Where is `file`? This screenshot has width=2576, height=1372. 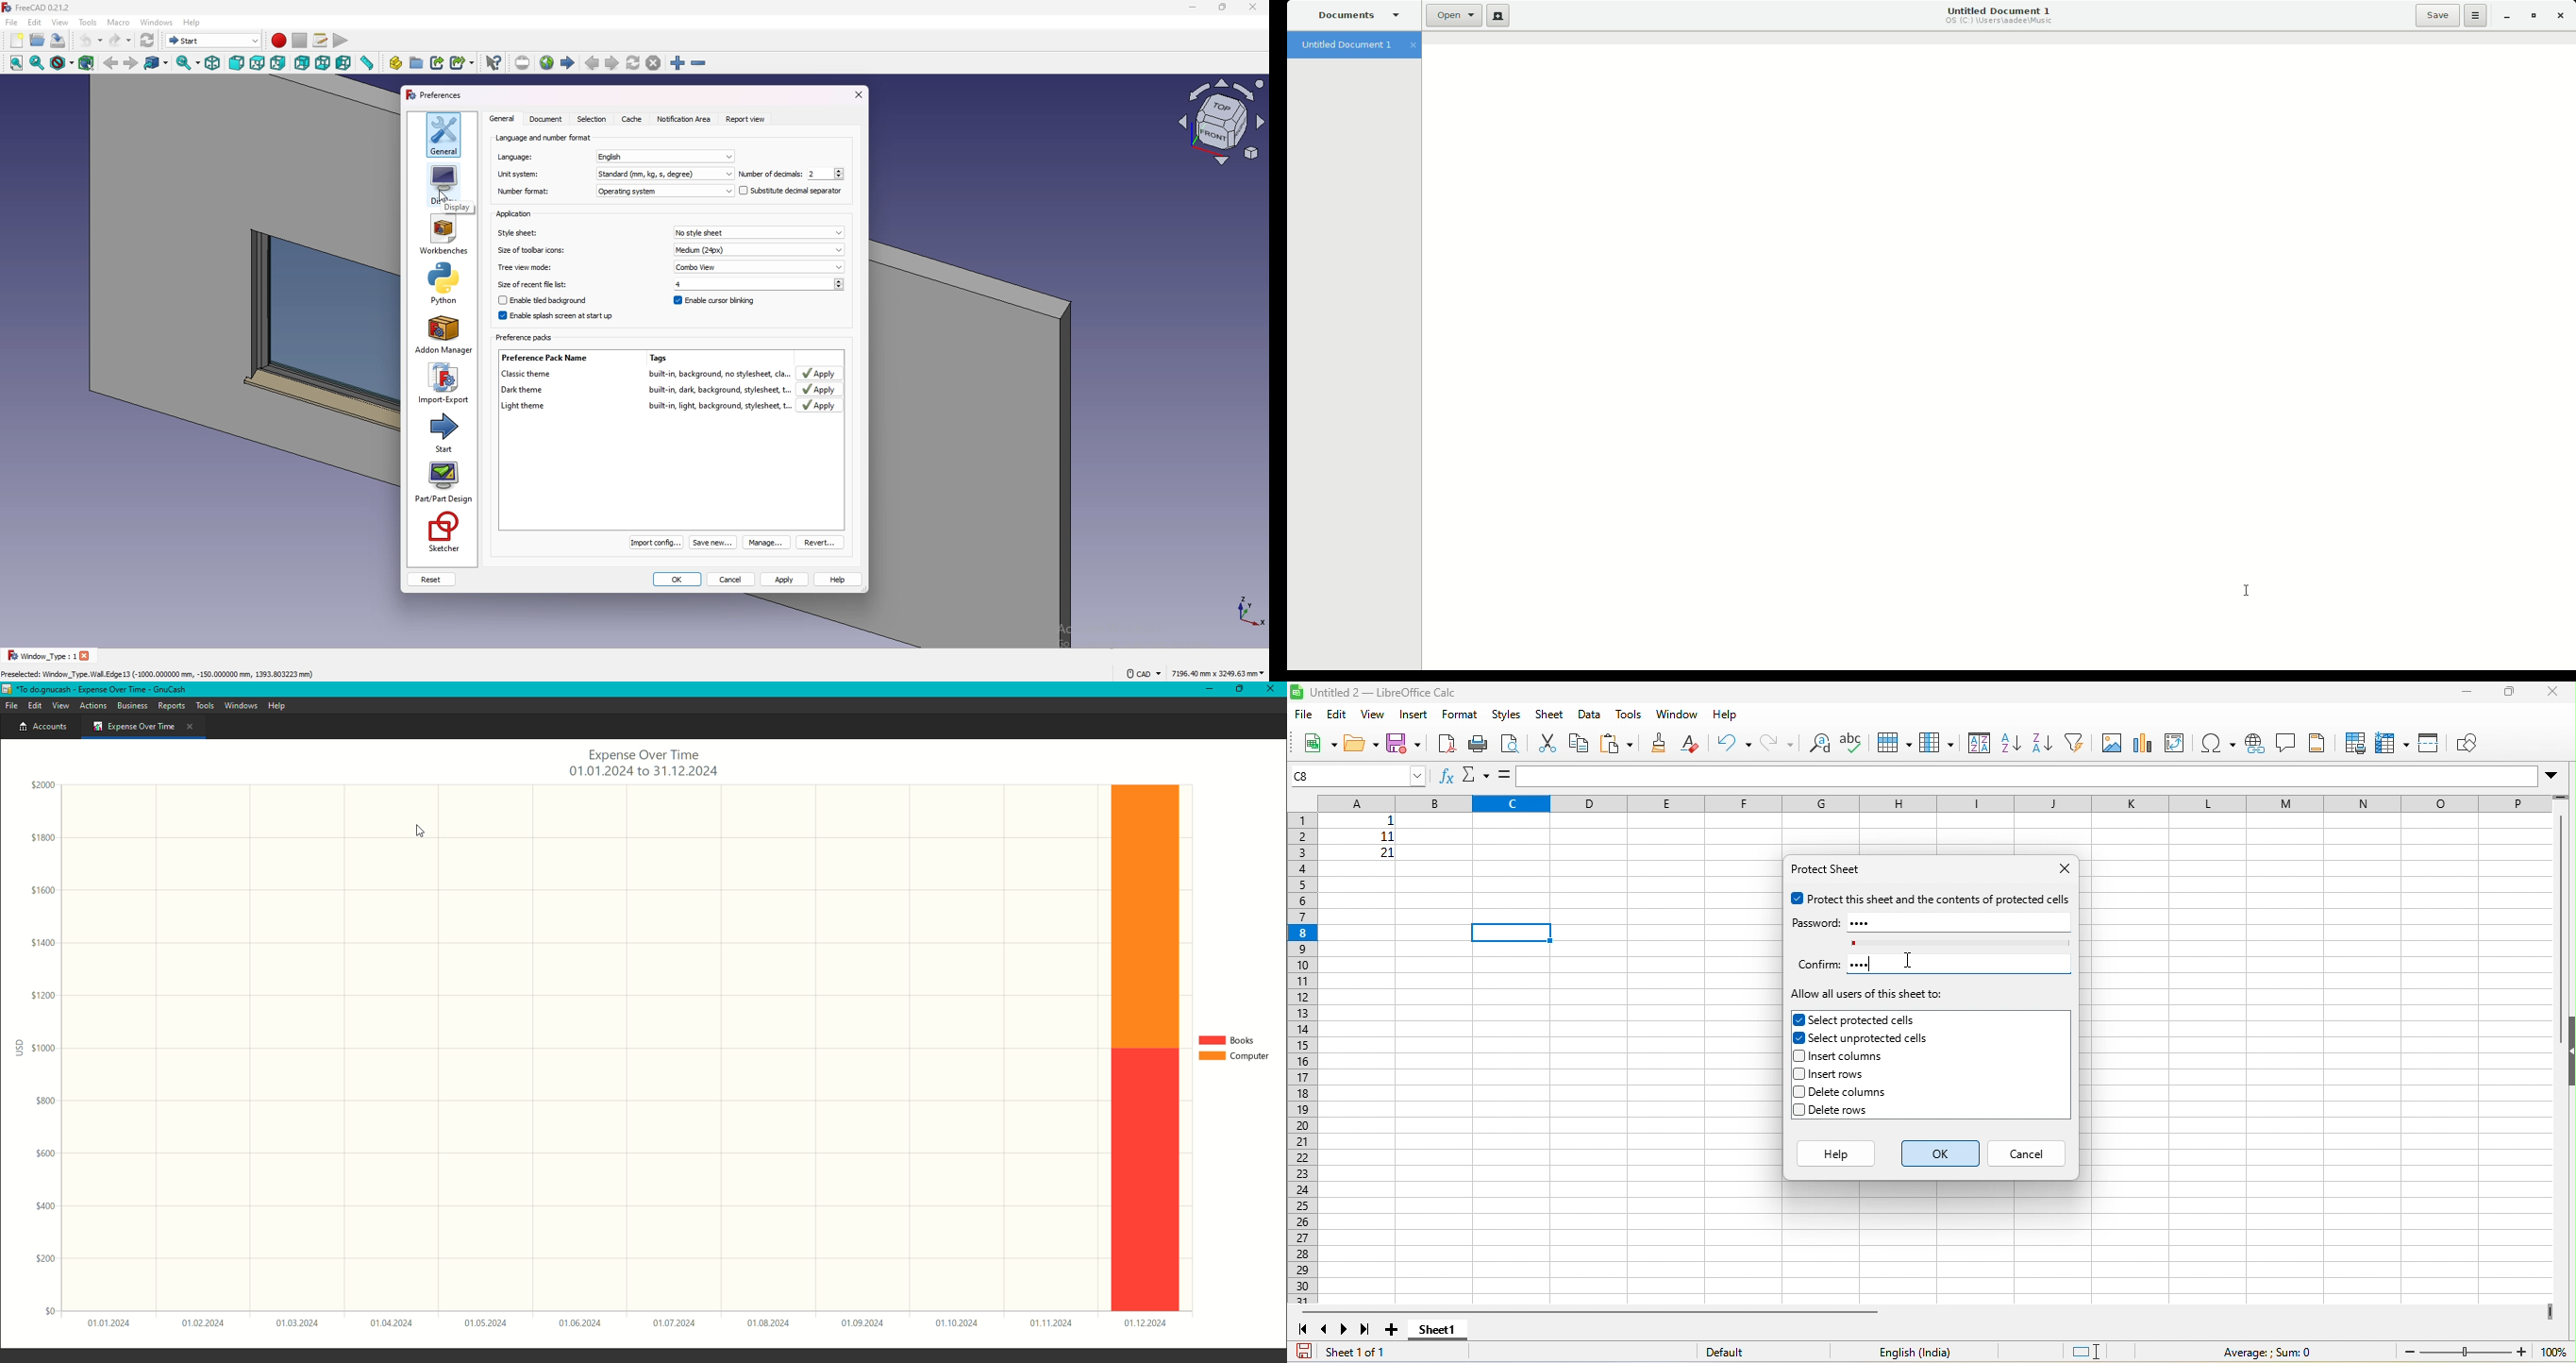
file is located at coordinates (12, 22).